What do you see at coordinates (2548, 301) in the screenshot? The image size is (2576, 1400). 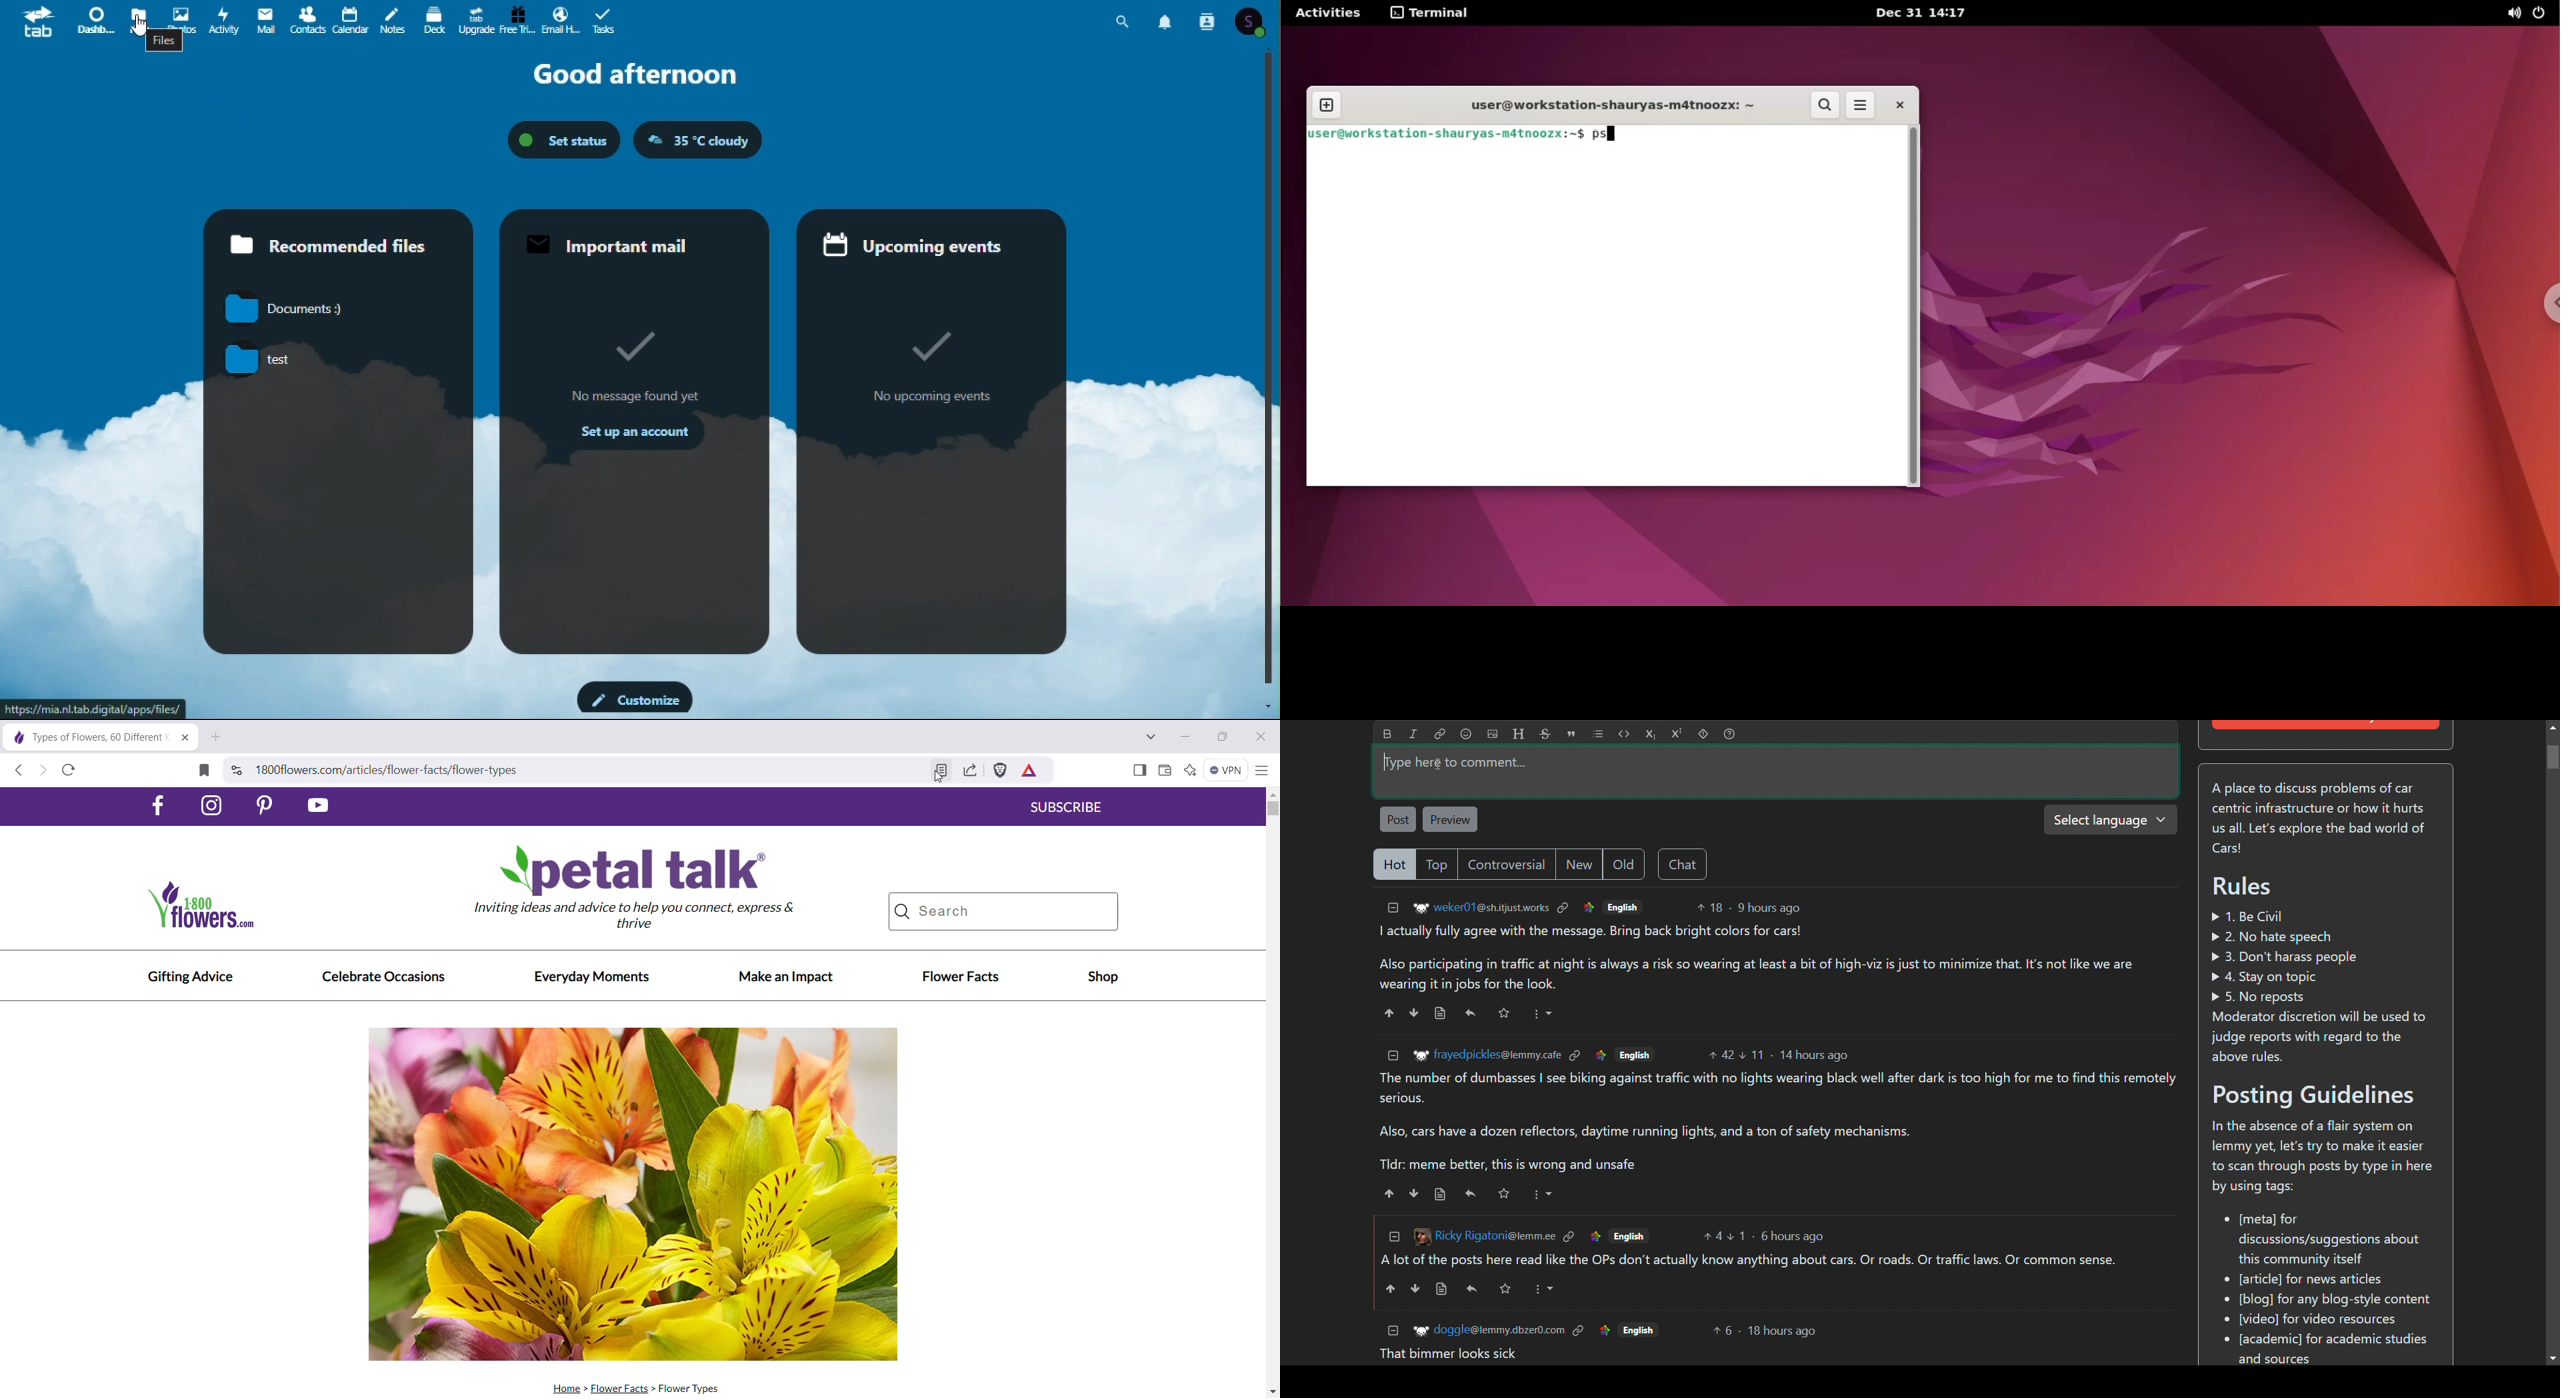 I see `chrome options` at bounding box center [2548, 301].